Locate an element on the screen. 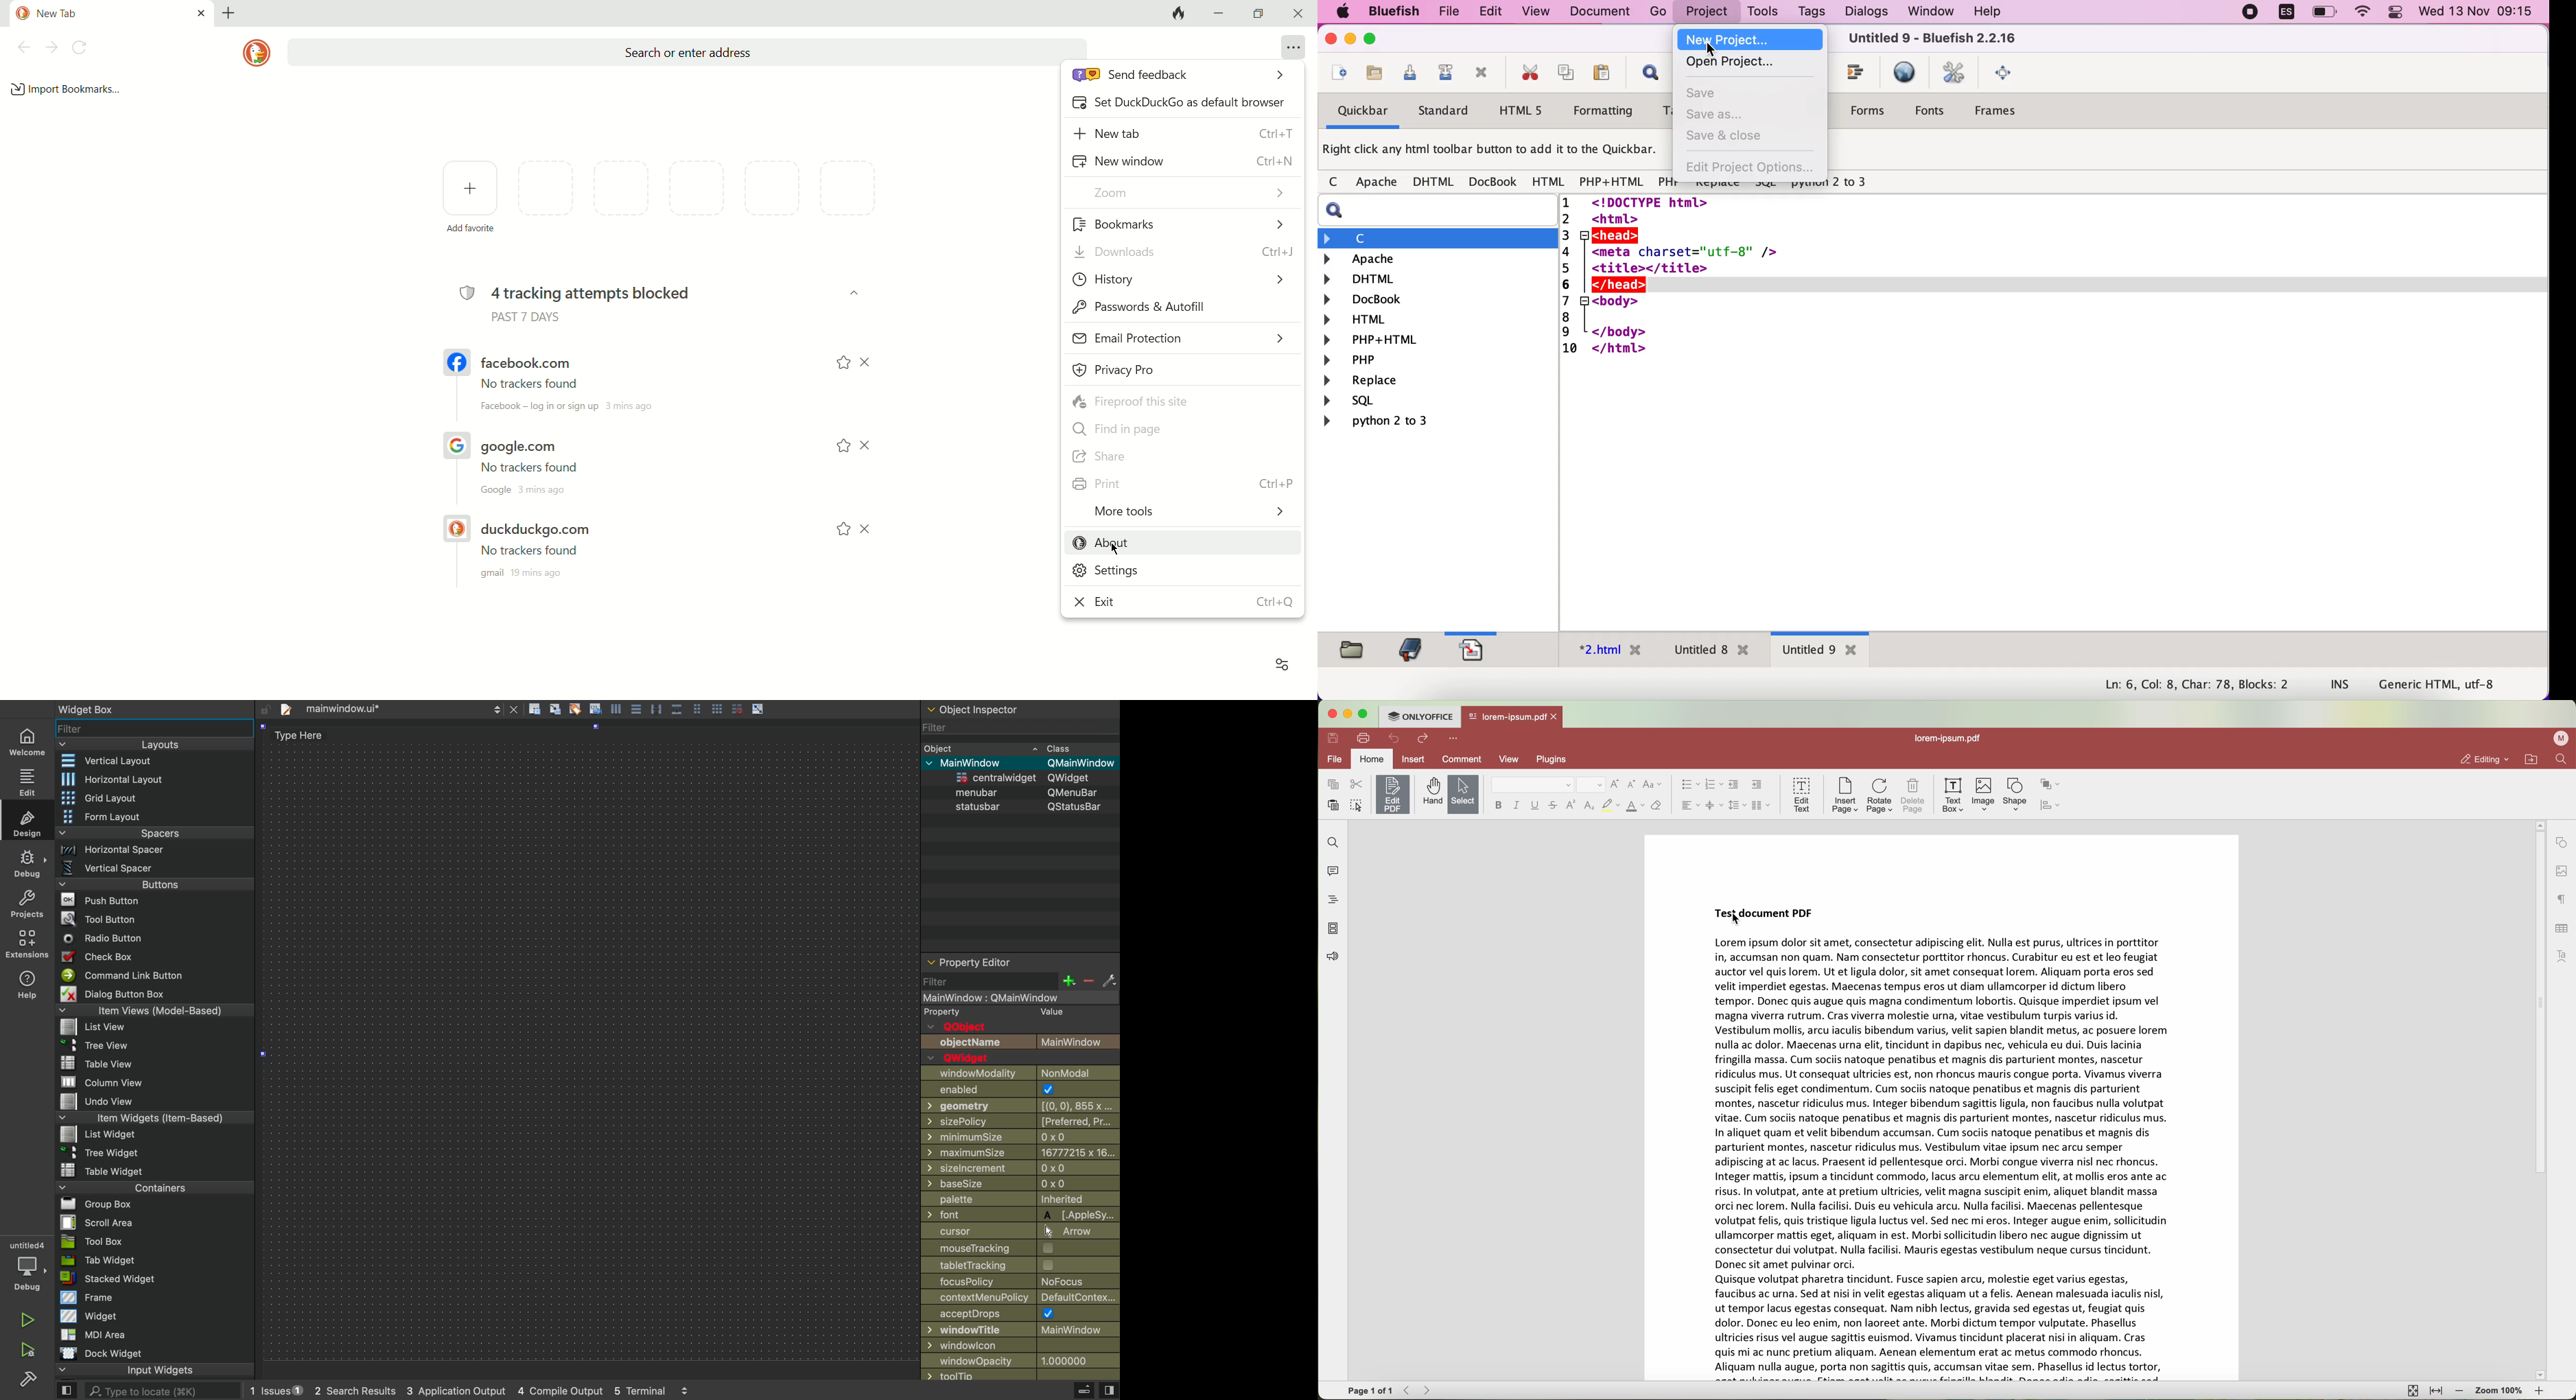 This screenshot has height=1400, width=2576. close tab and clear data is located at coordinates (1179, 14).